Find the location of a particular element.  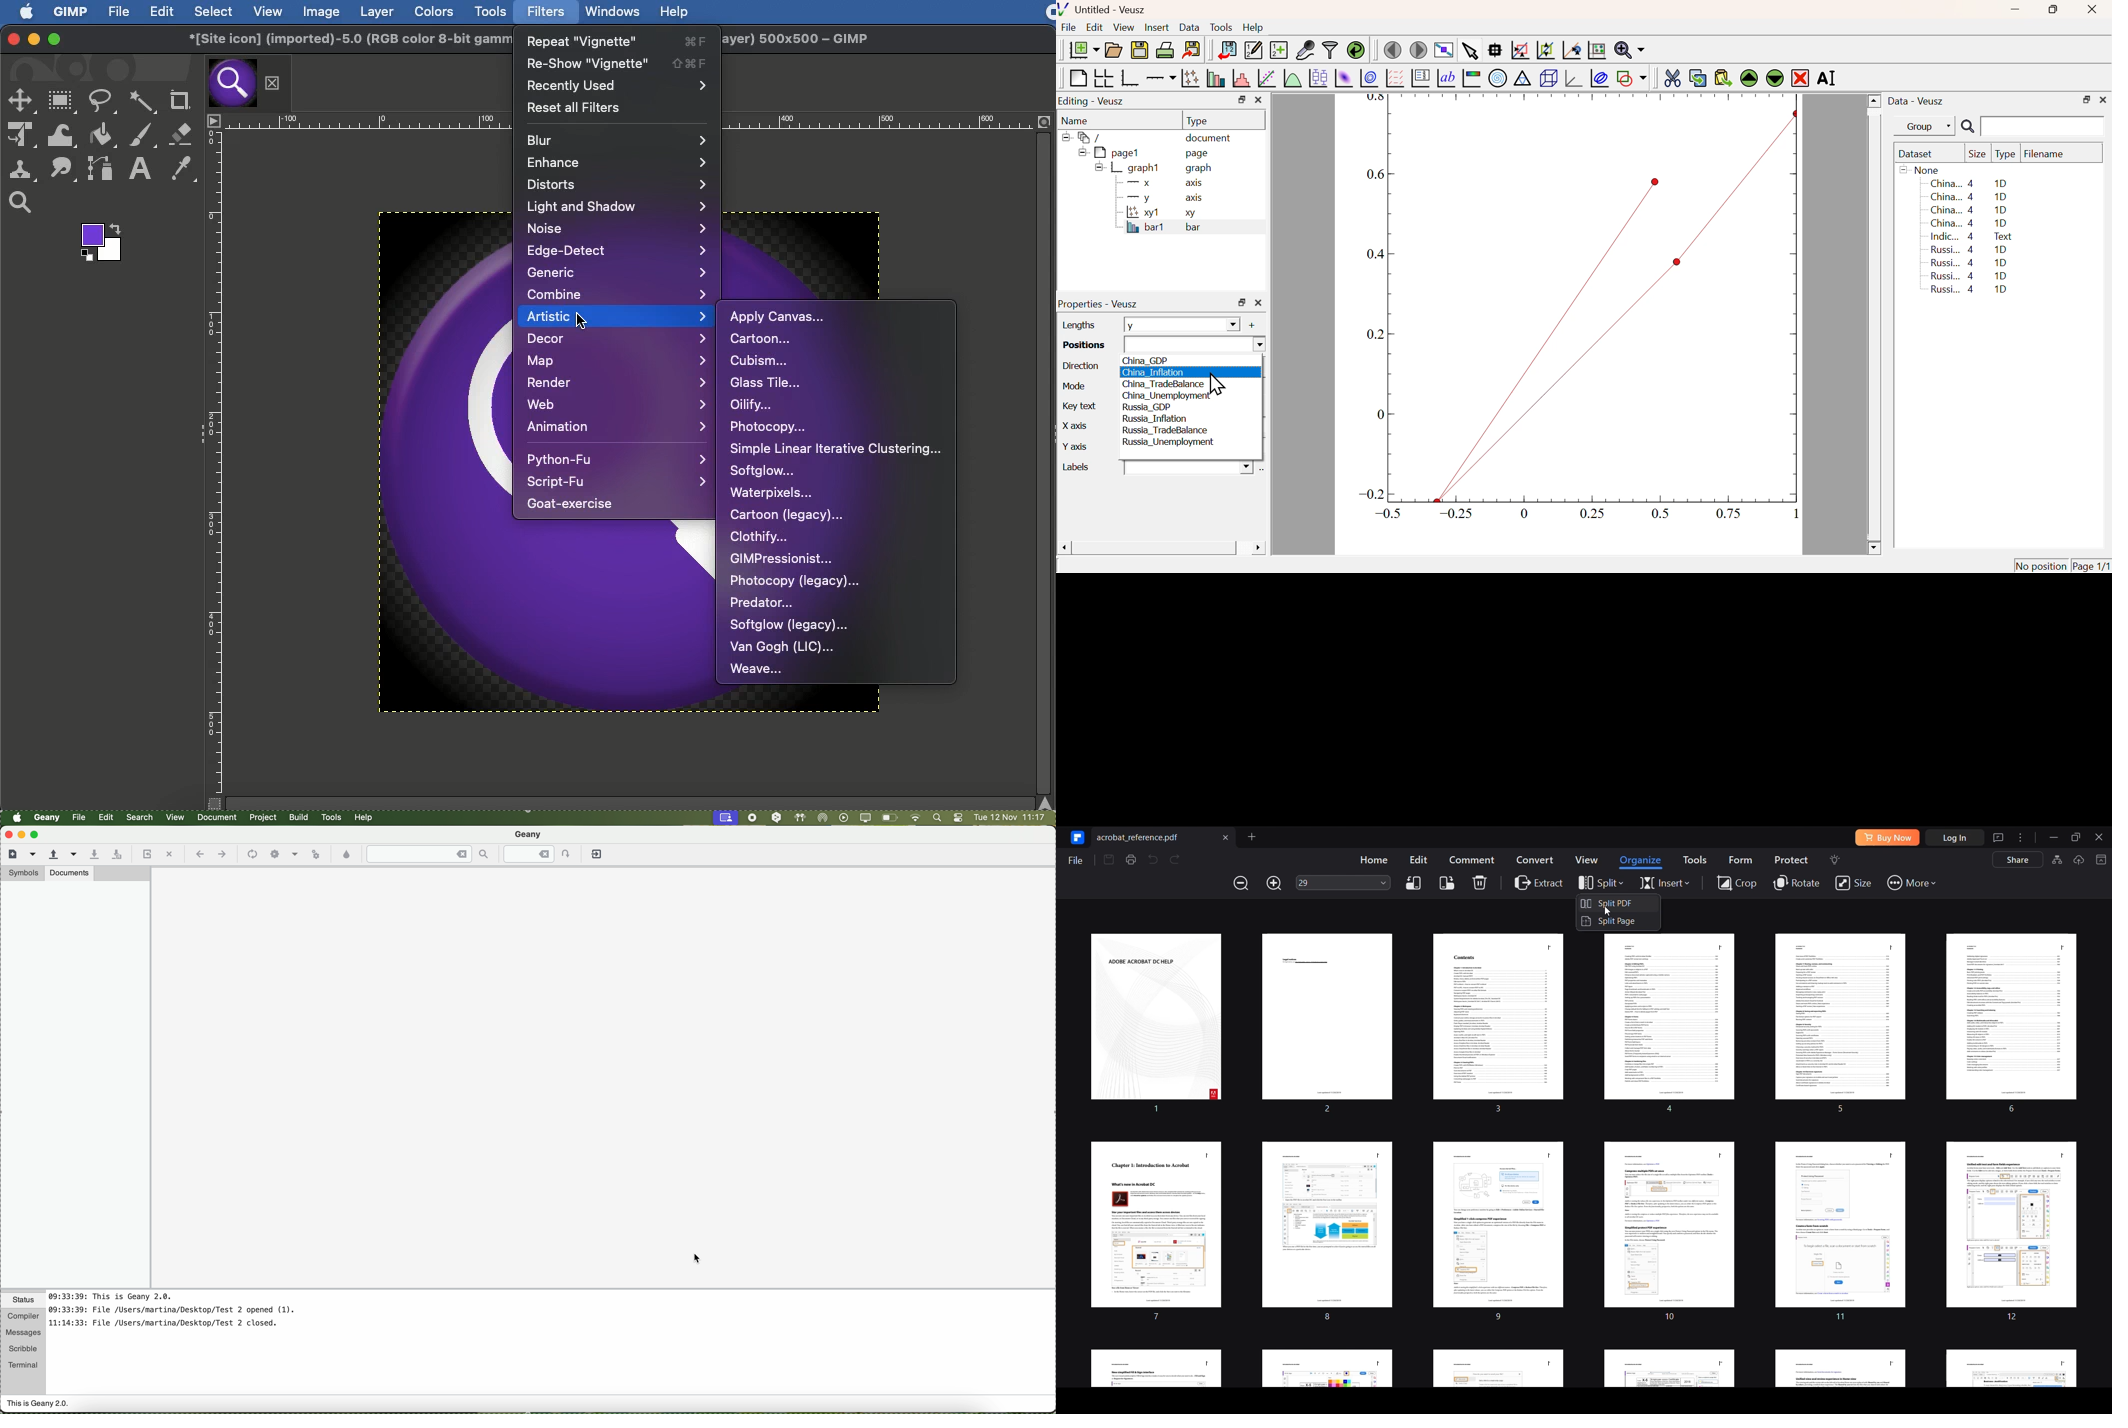

Edit or add new data sets is located at coordinates (1252, 51).